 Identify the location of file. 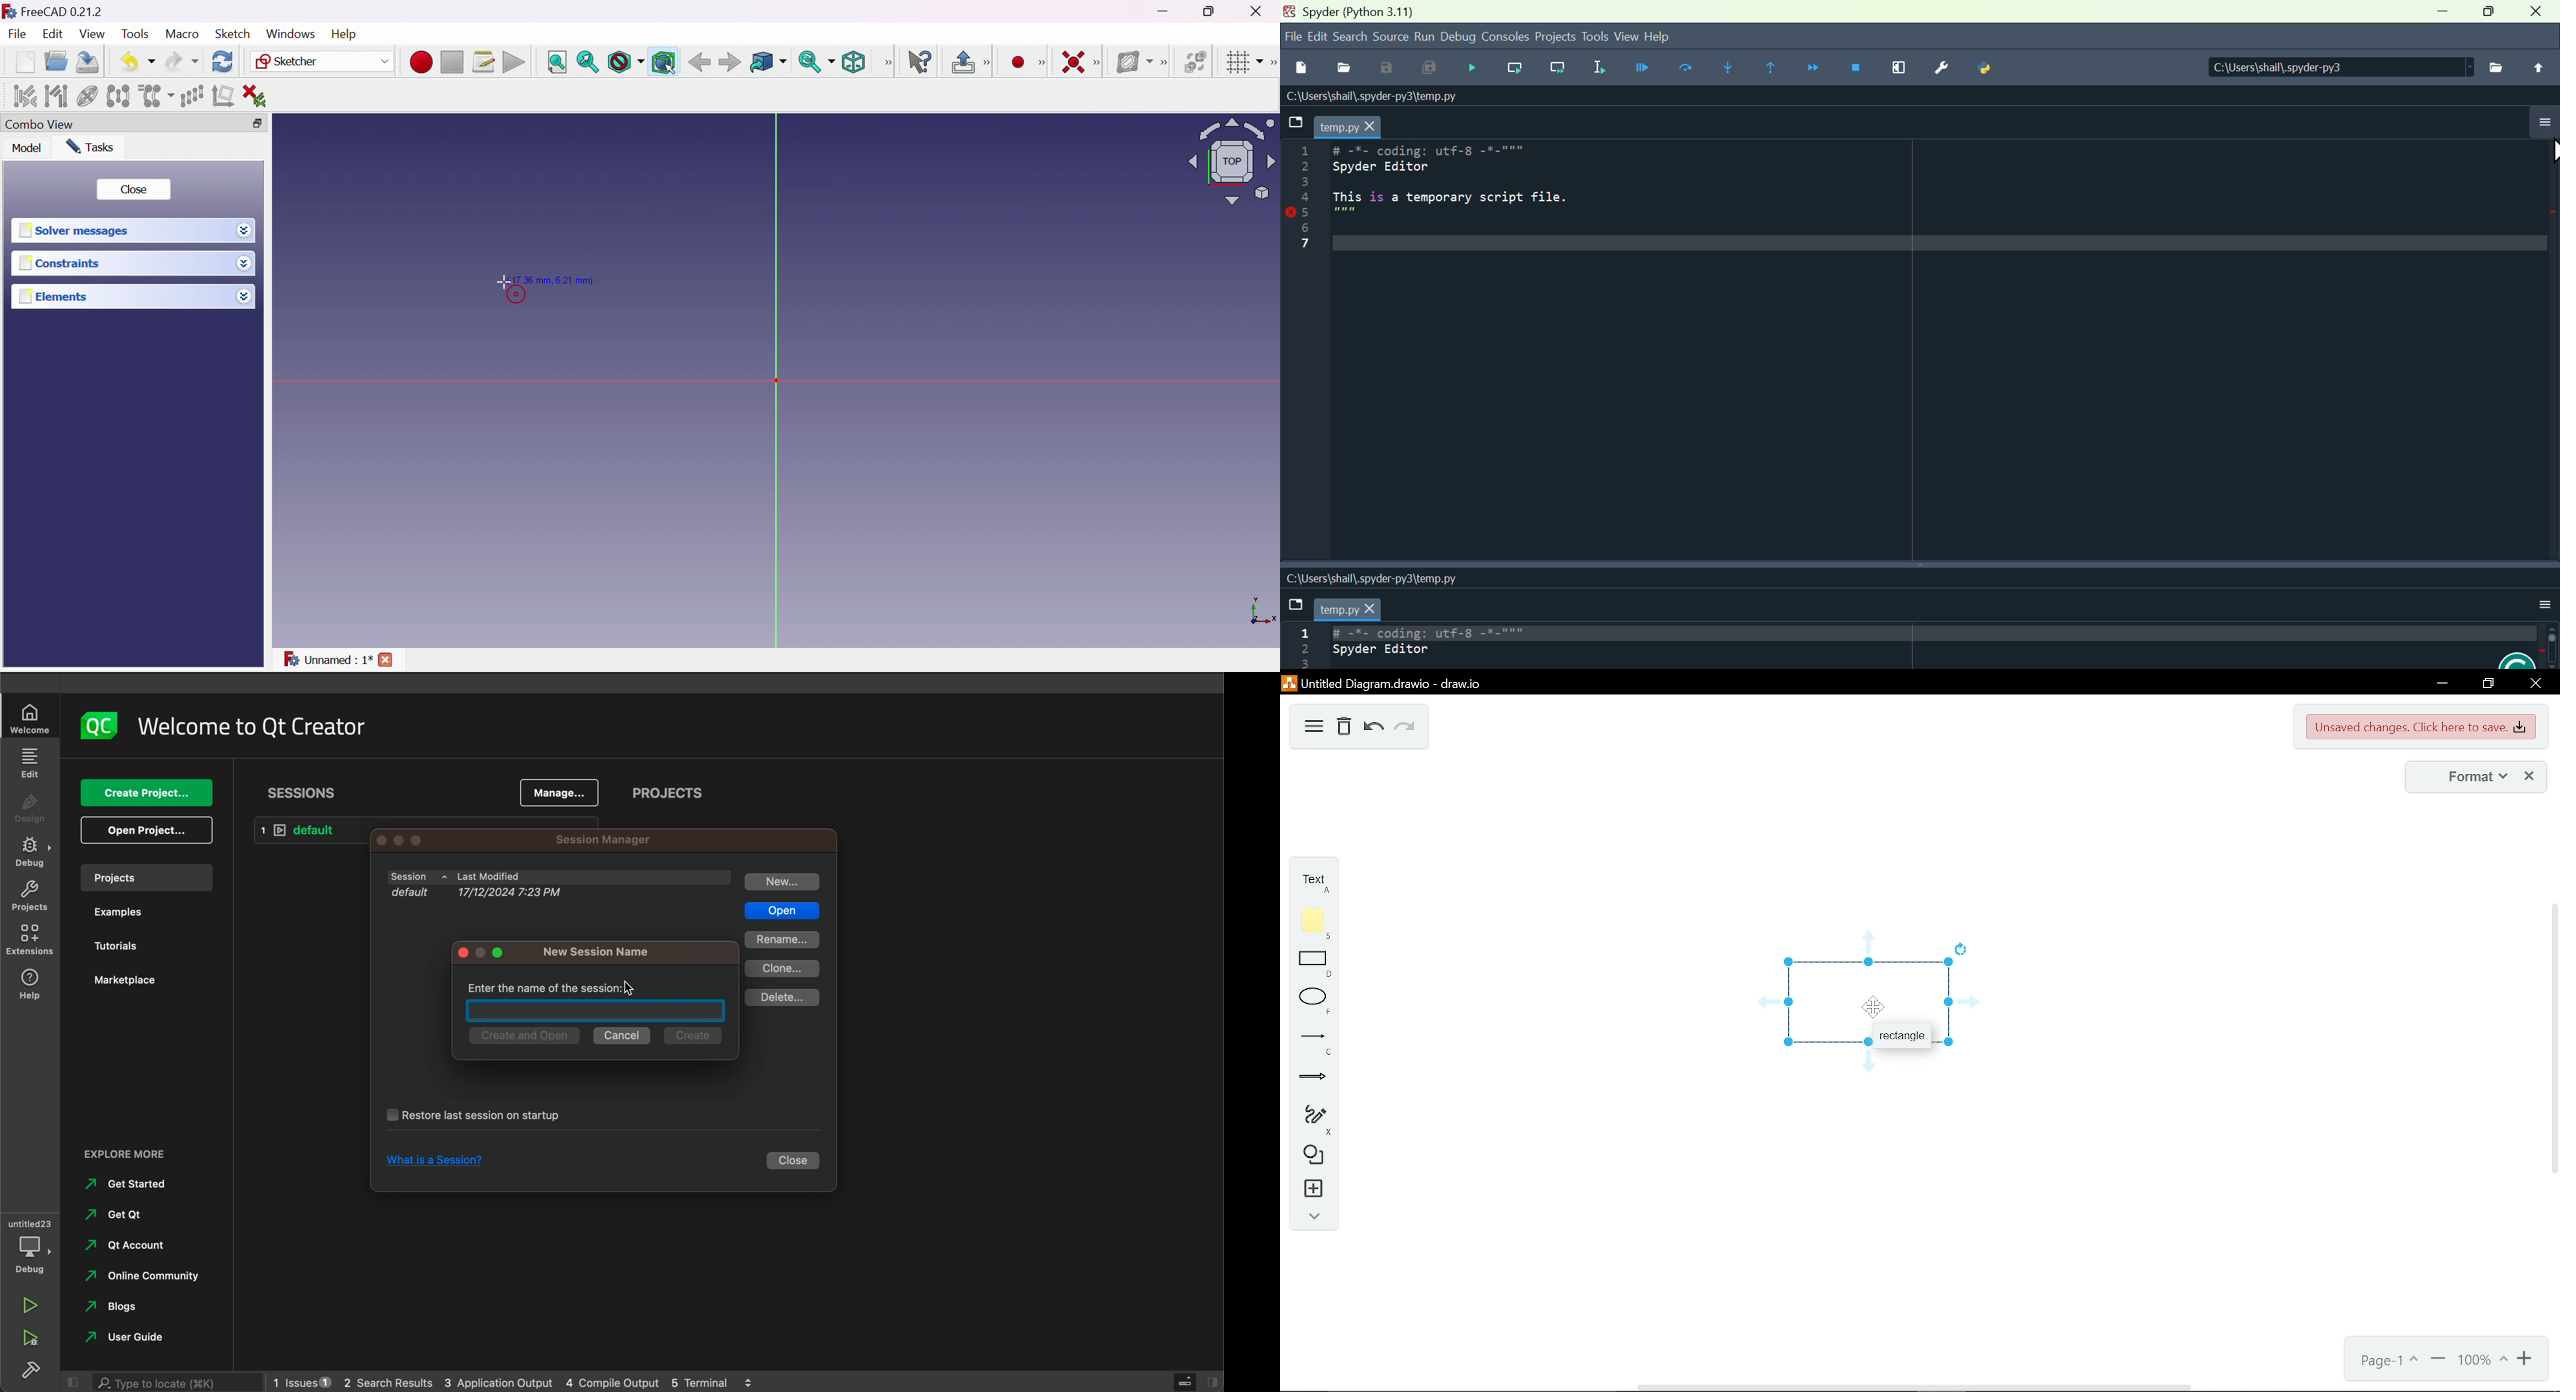
(1289, 39).